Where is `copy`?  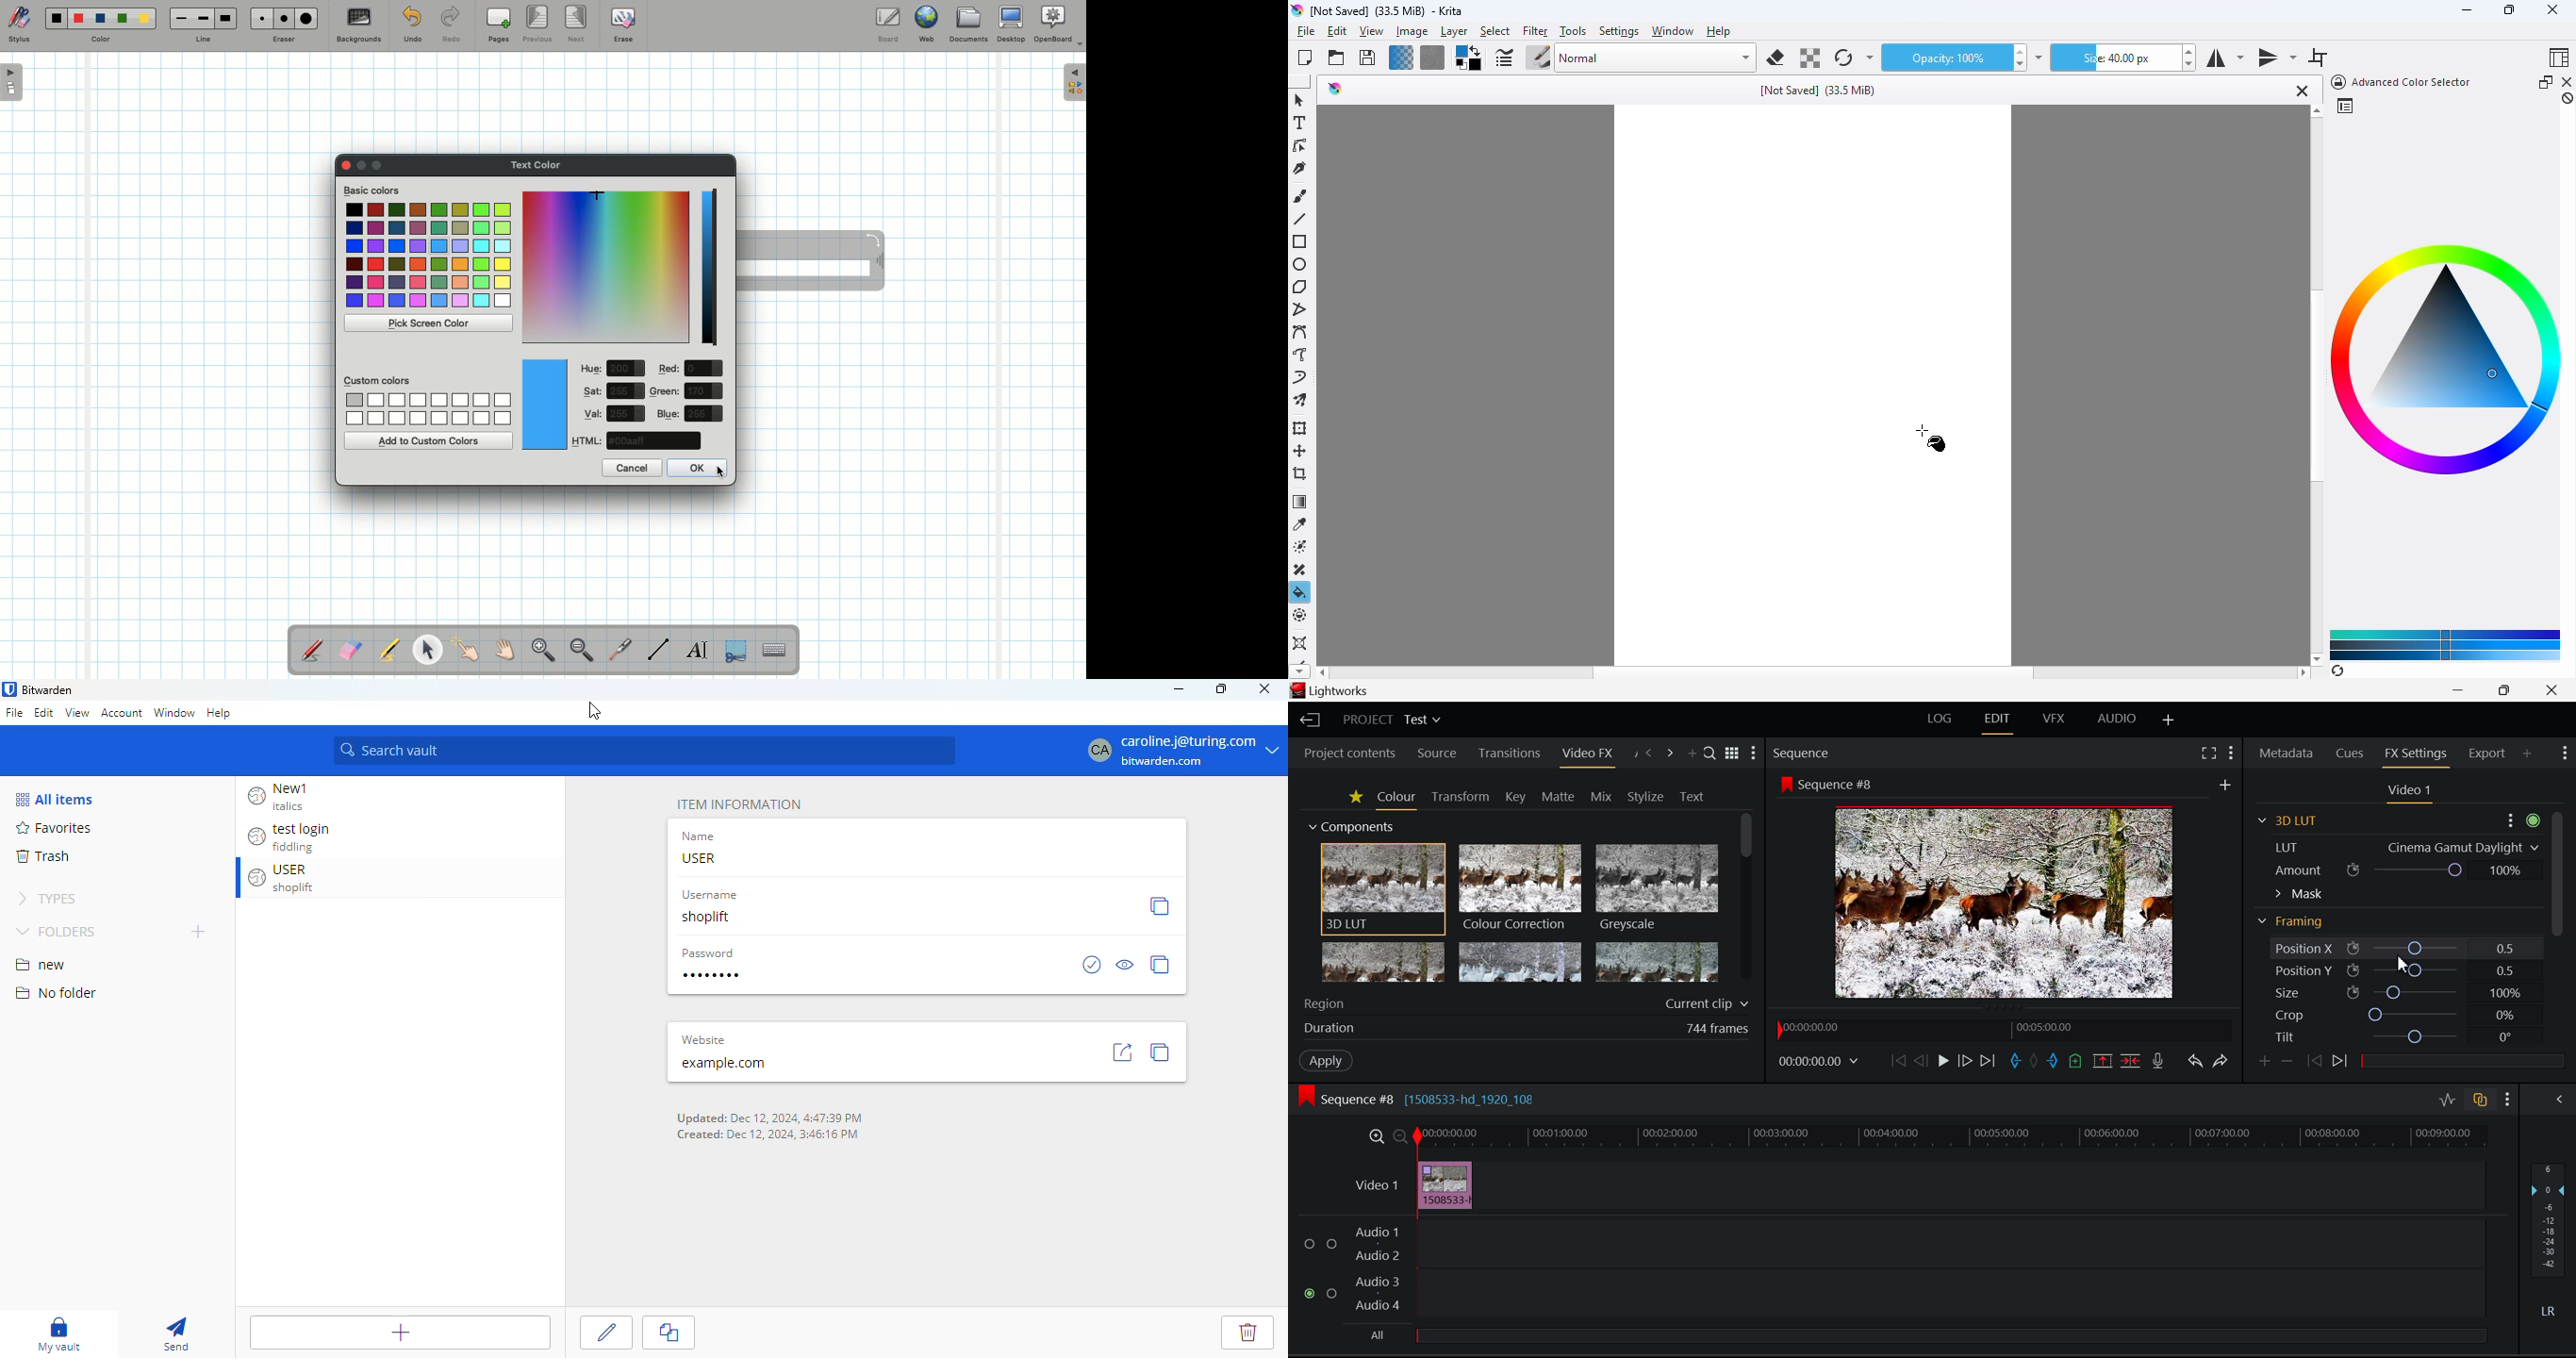
copy is located at coordinates (1161, 906).